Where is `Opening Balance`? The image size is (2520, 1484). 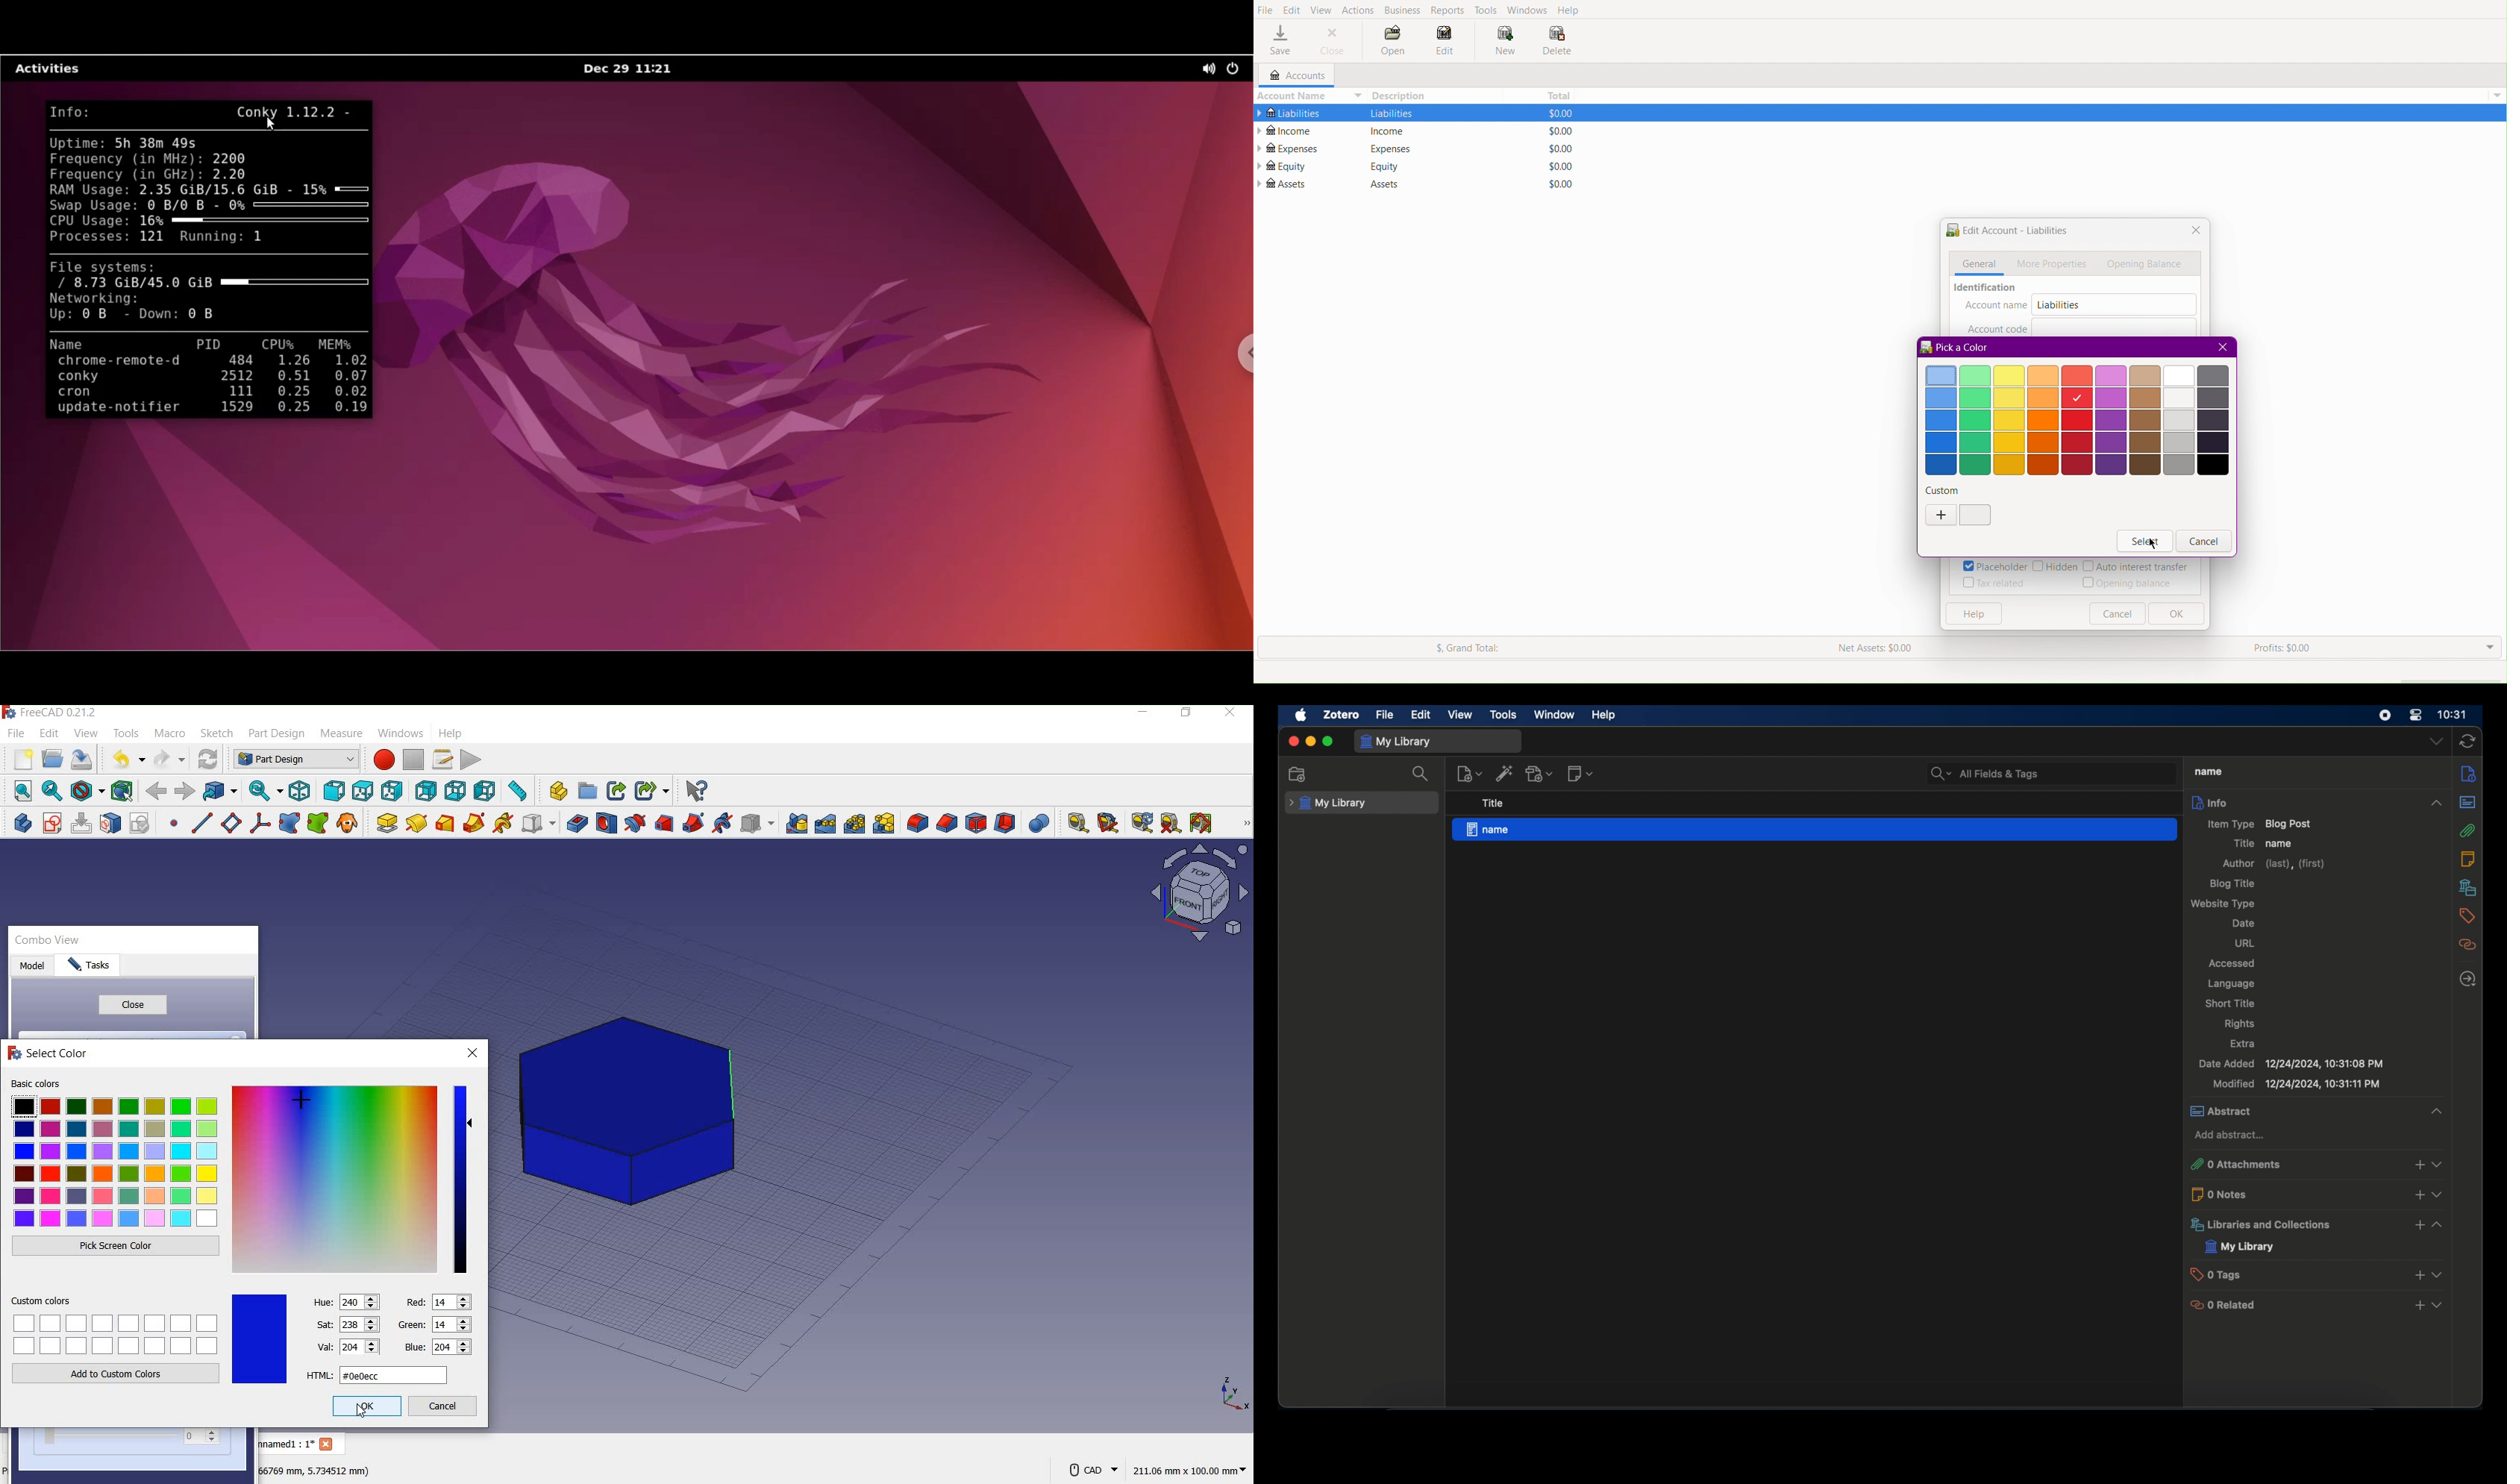
Opening Balance is located at coordinates (2147, 265).